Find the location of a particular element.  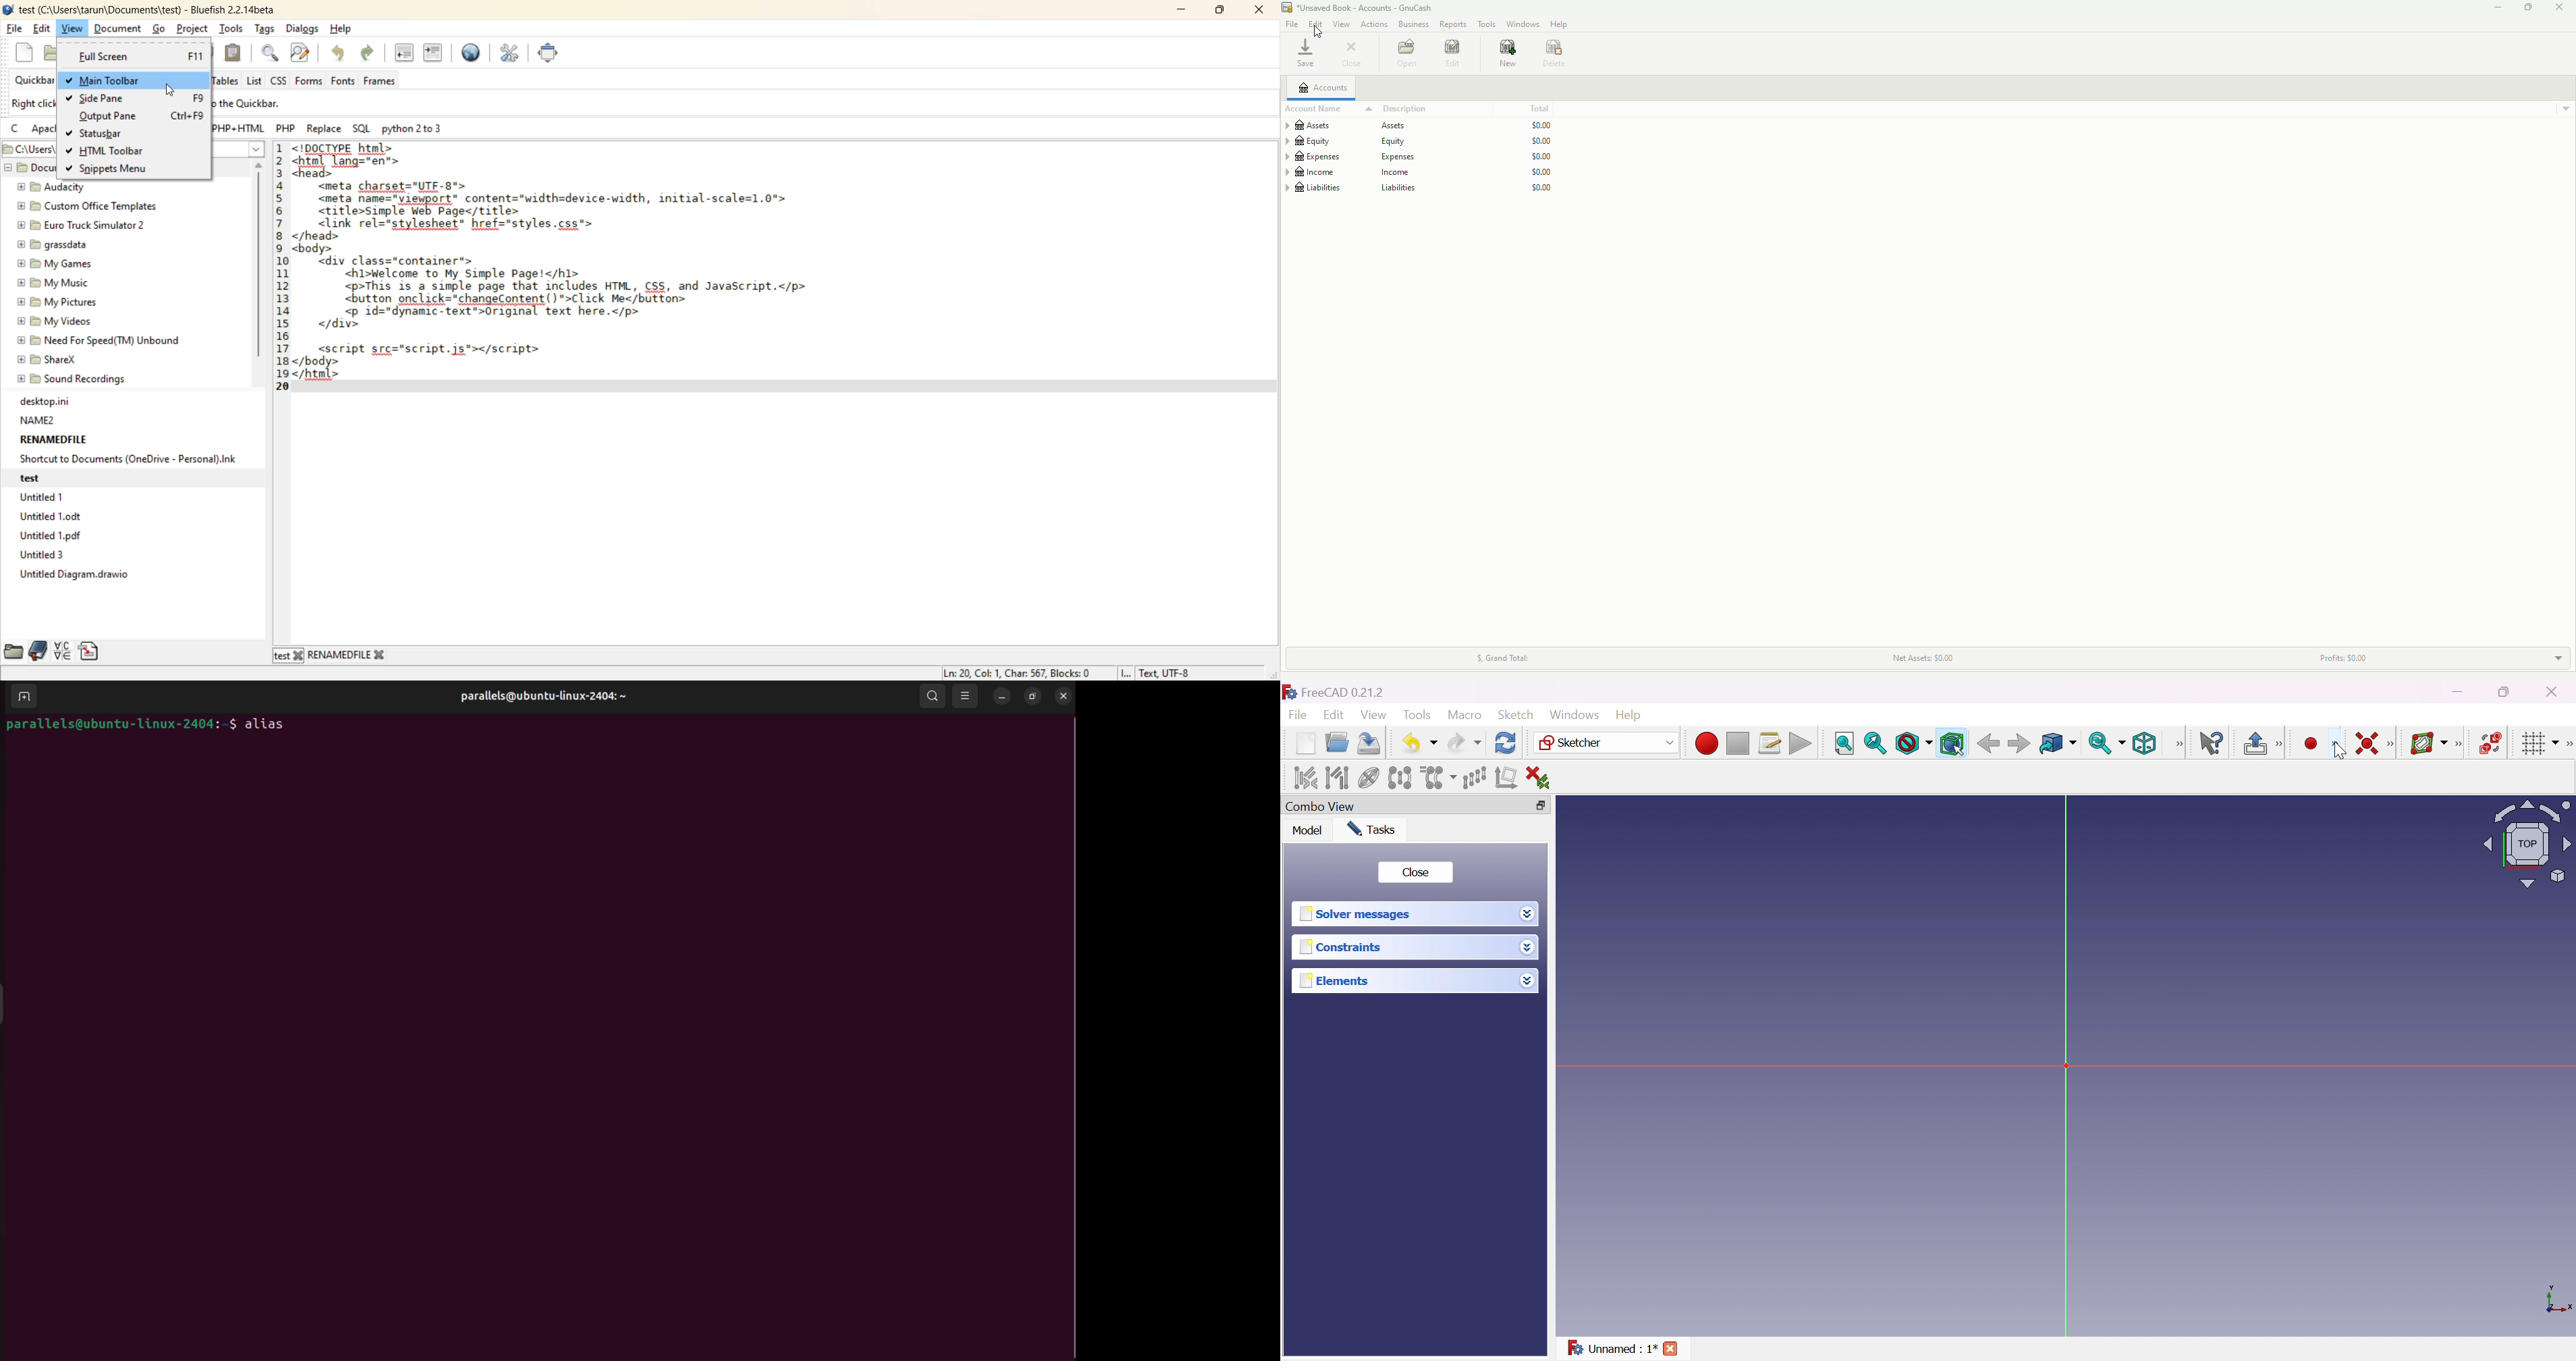

Tasks is located at coordinates (1372, 829).